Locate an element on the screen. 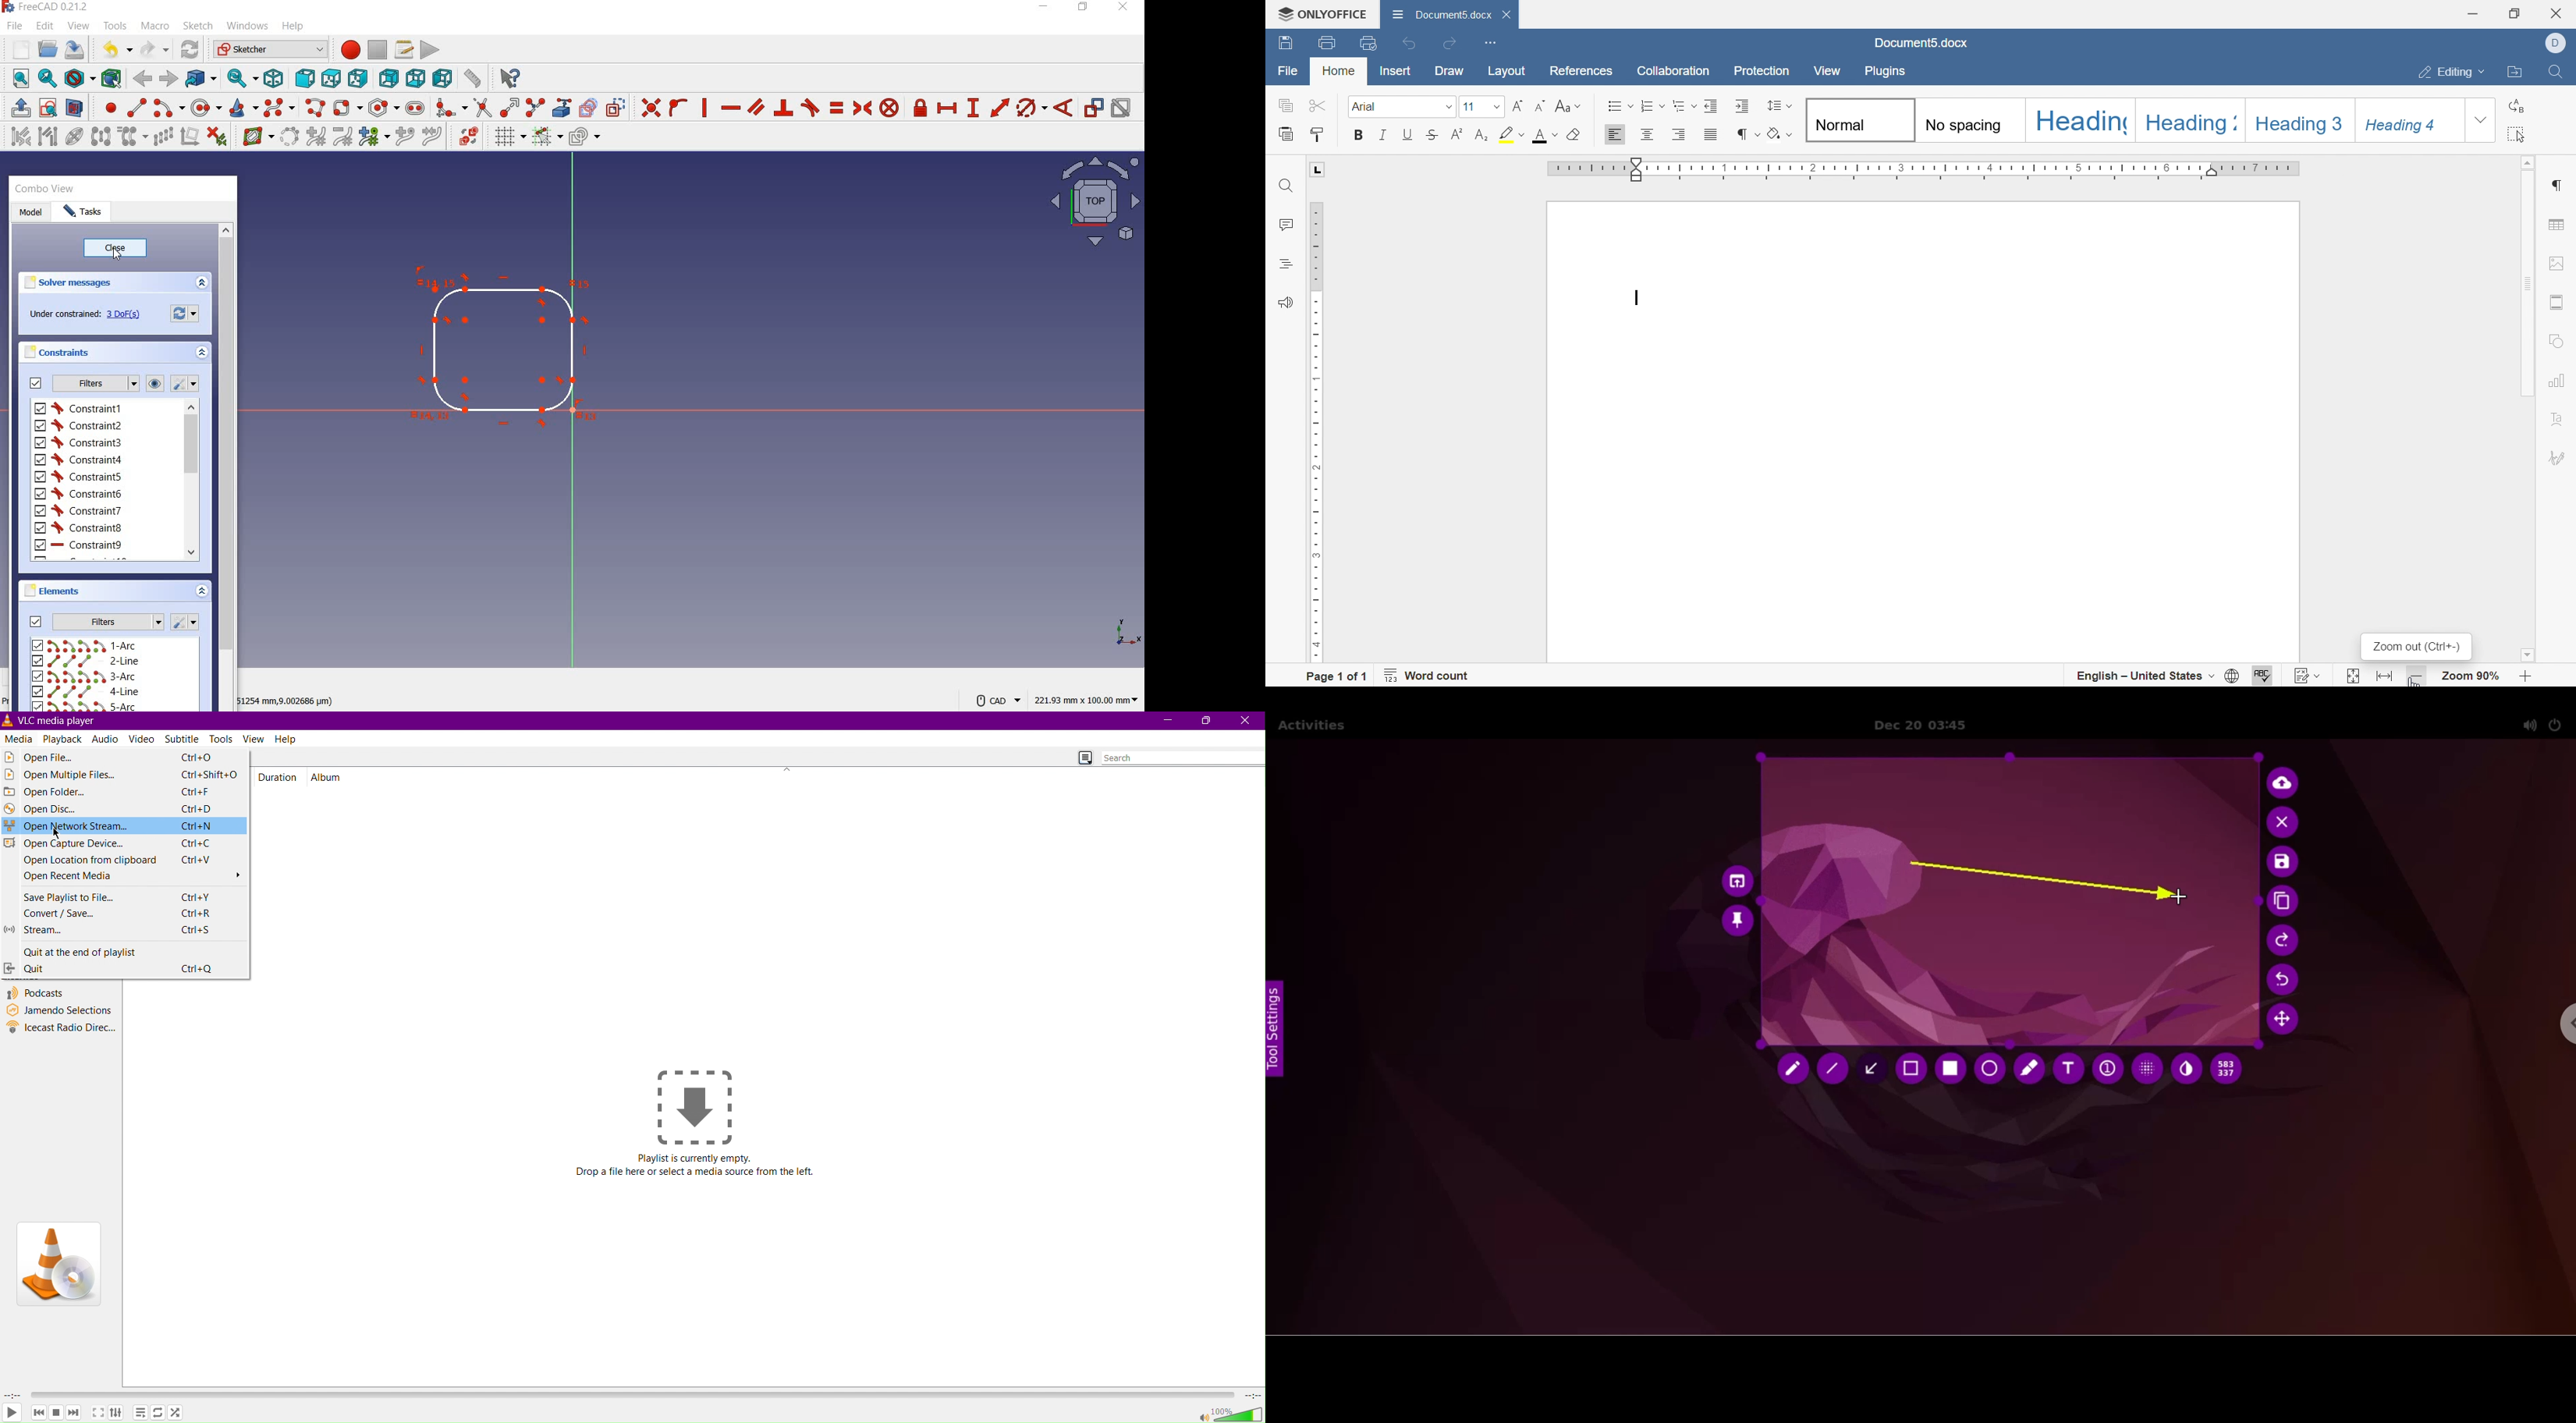 Image resolution: width=2576 pixels, height=1428 pixels. Drop a file here or select a media source from the left. is located at coordinates (696, 1172).